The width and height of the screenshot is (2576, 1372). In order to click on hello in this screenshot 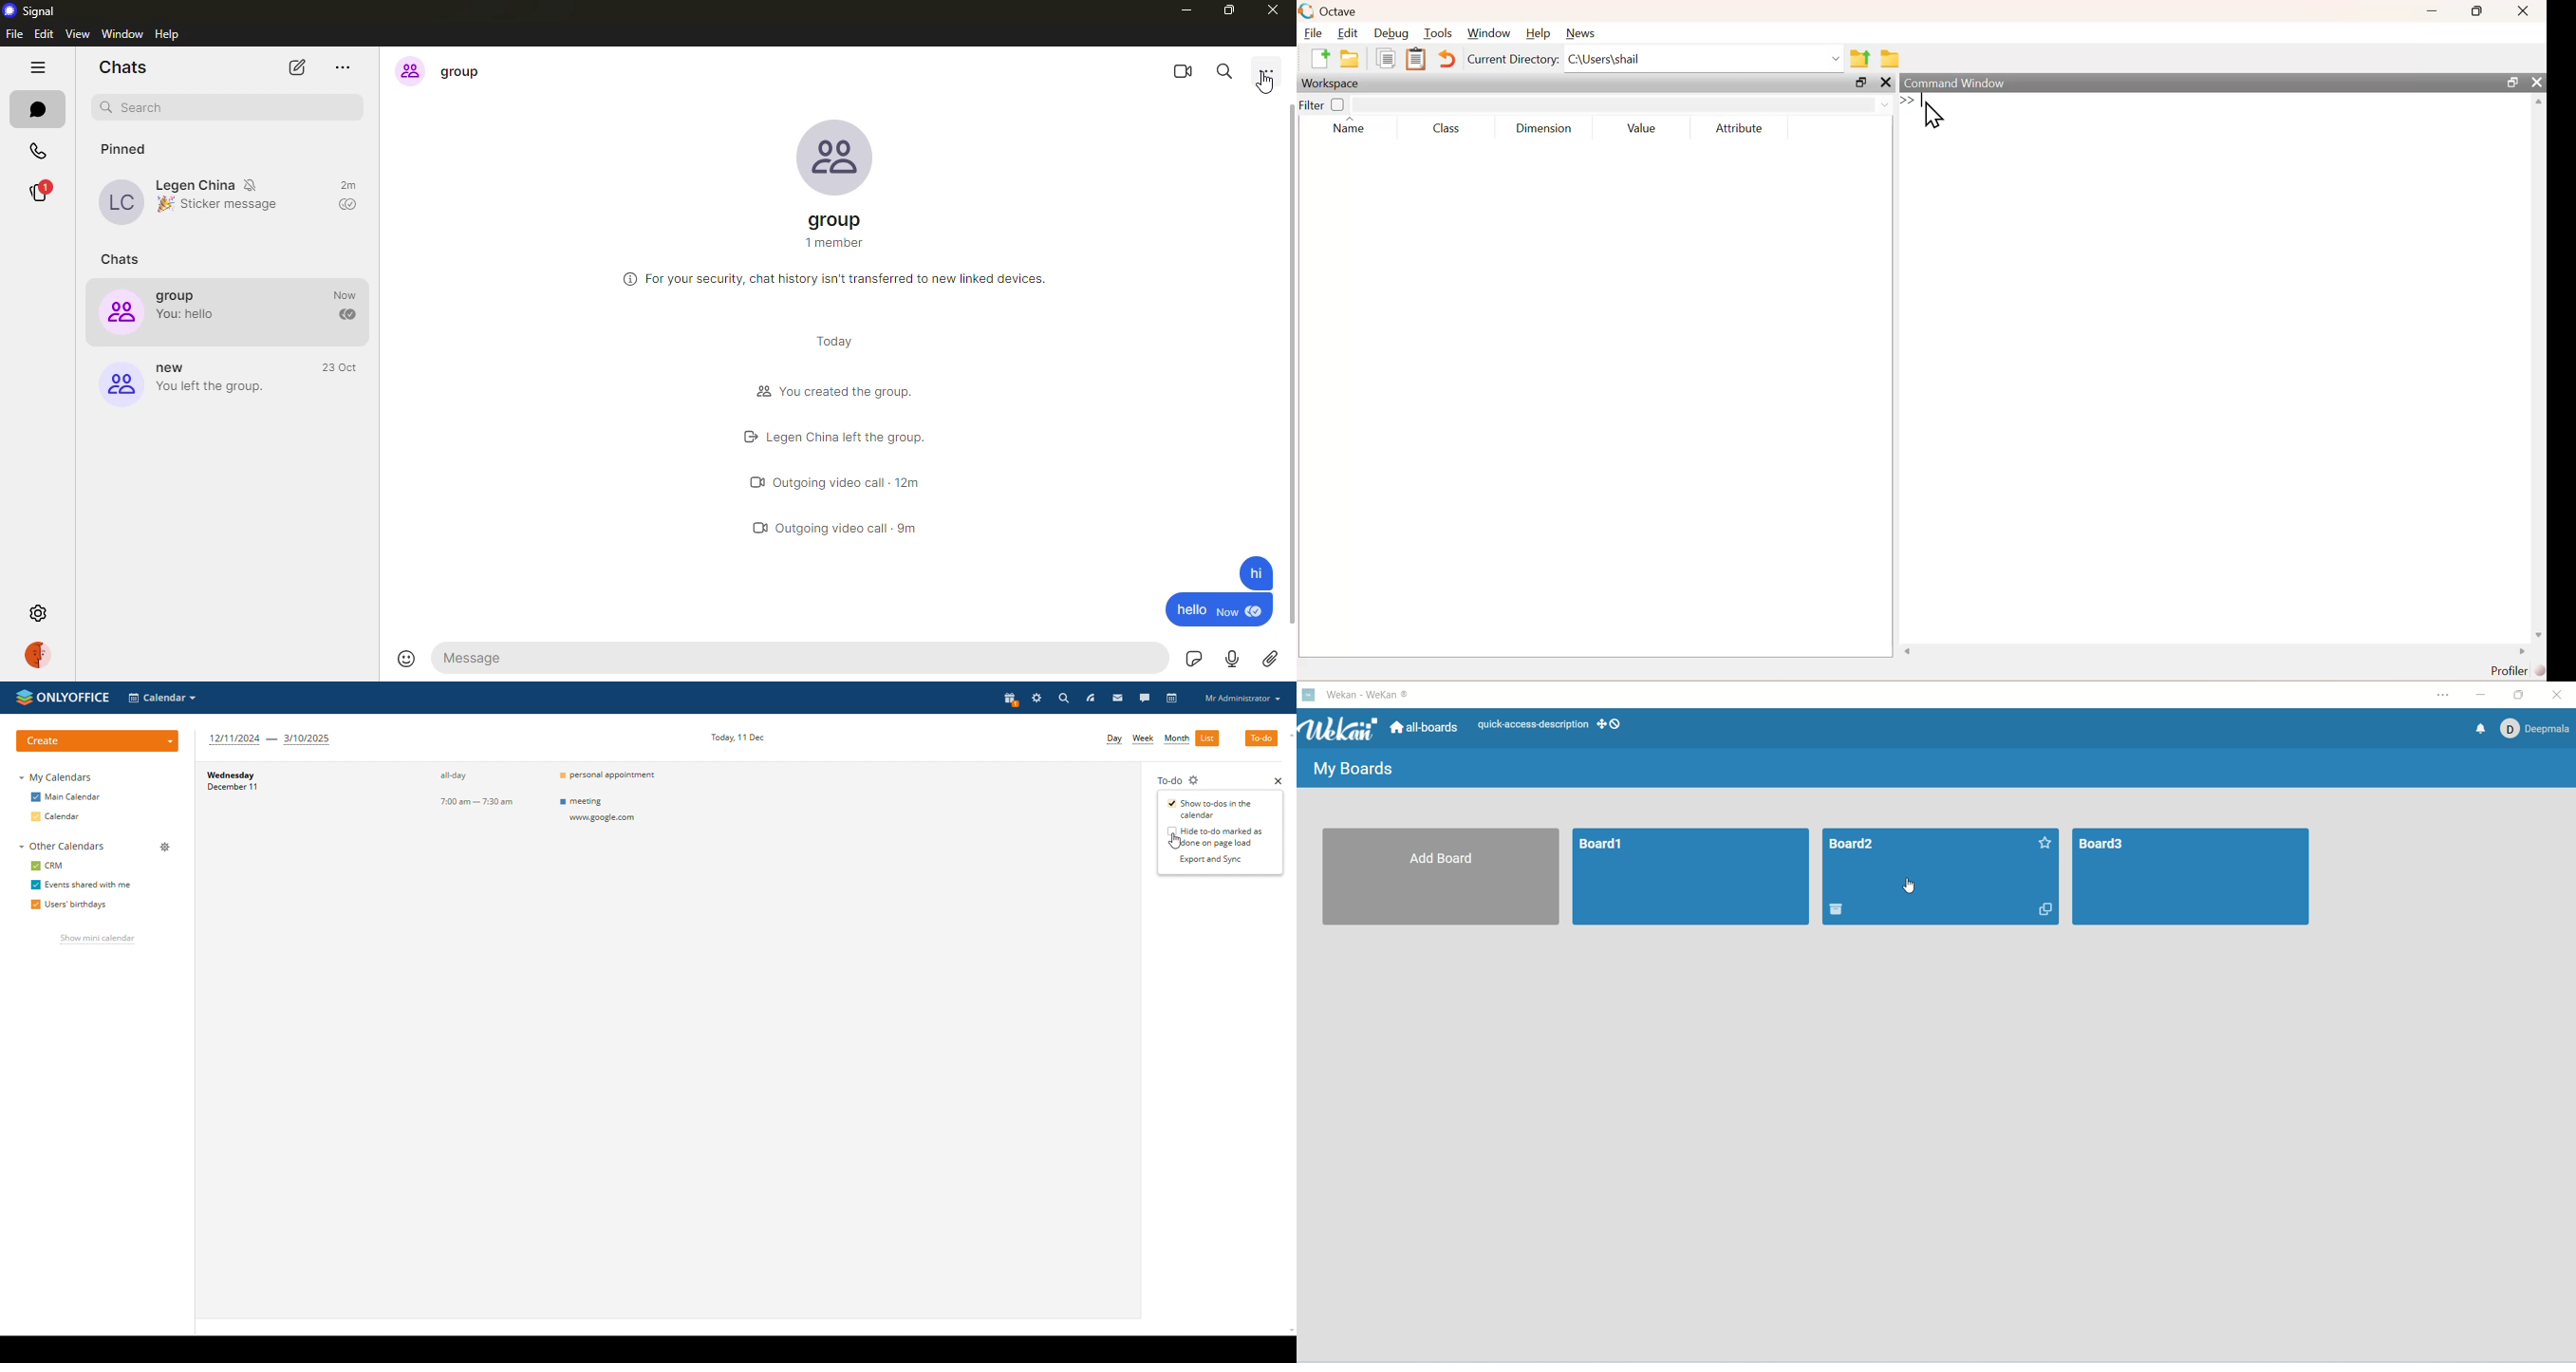, I will do `click(1189, 611)`.